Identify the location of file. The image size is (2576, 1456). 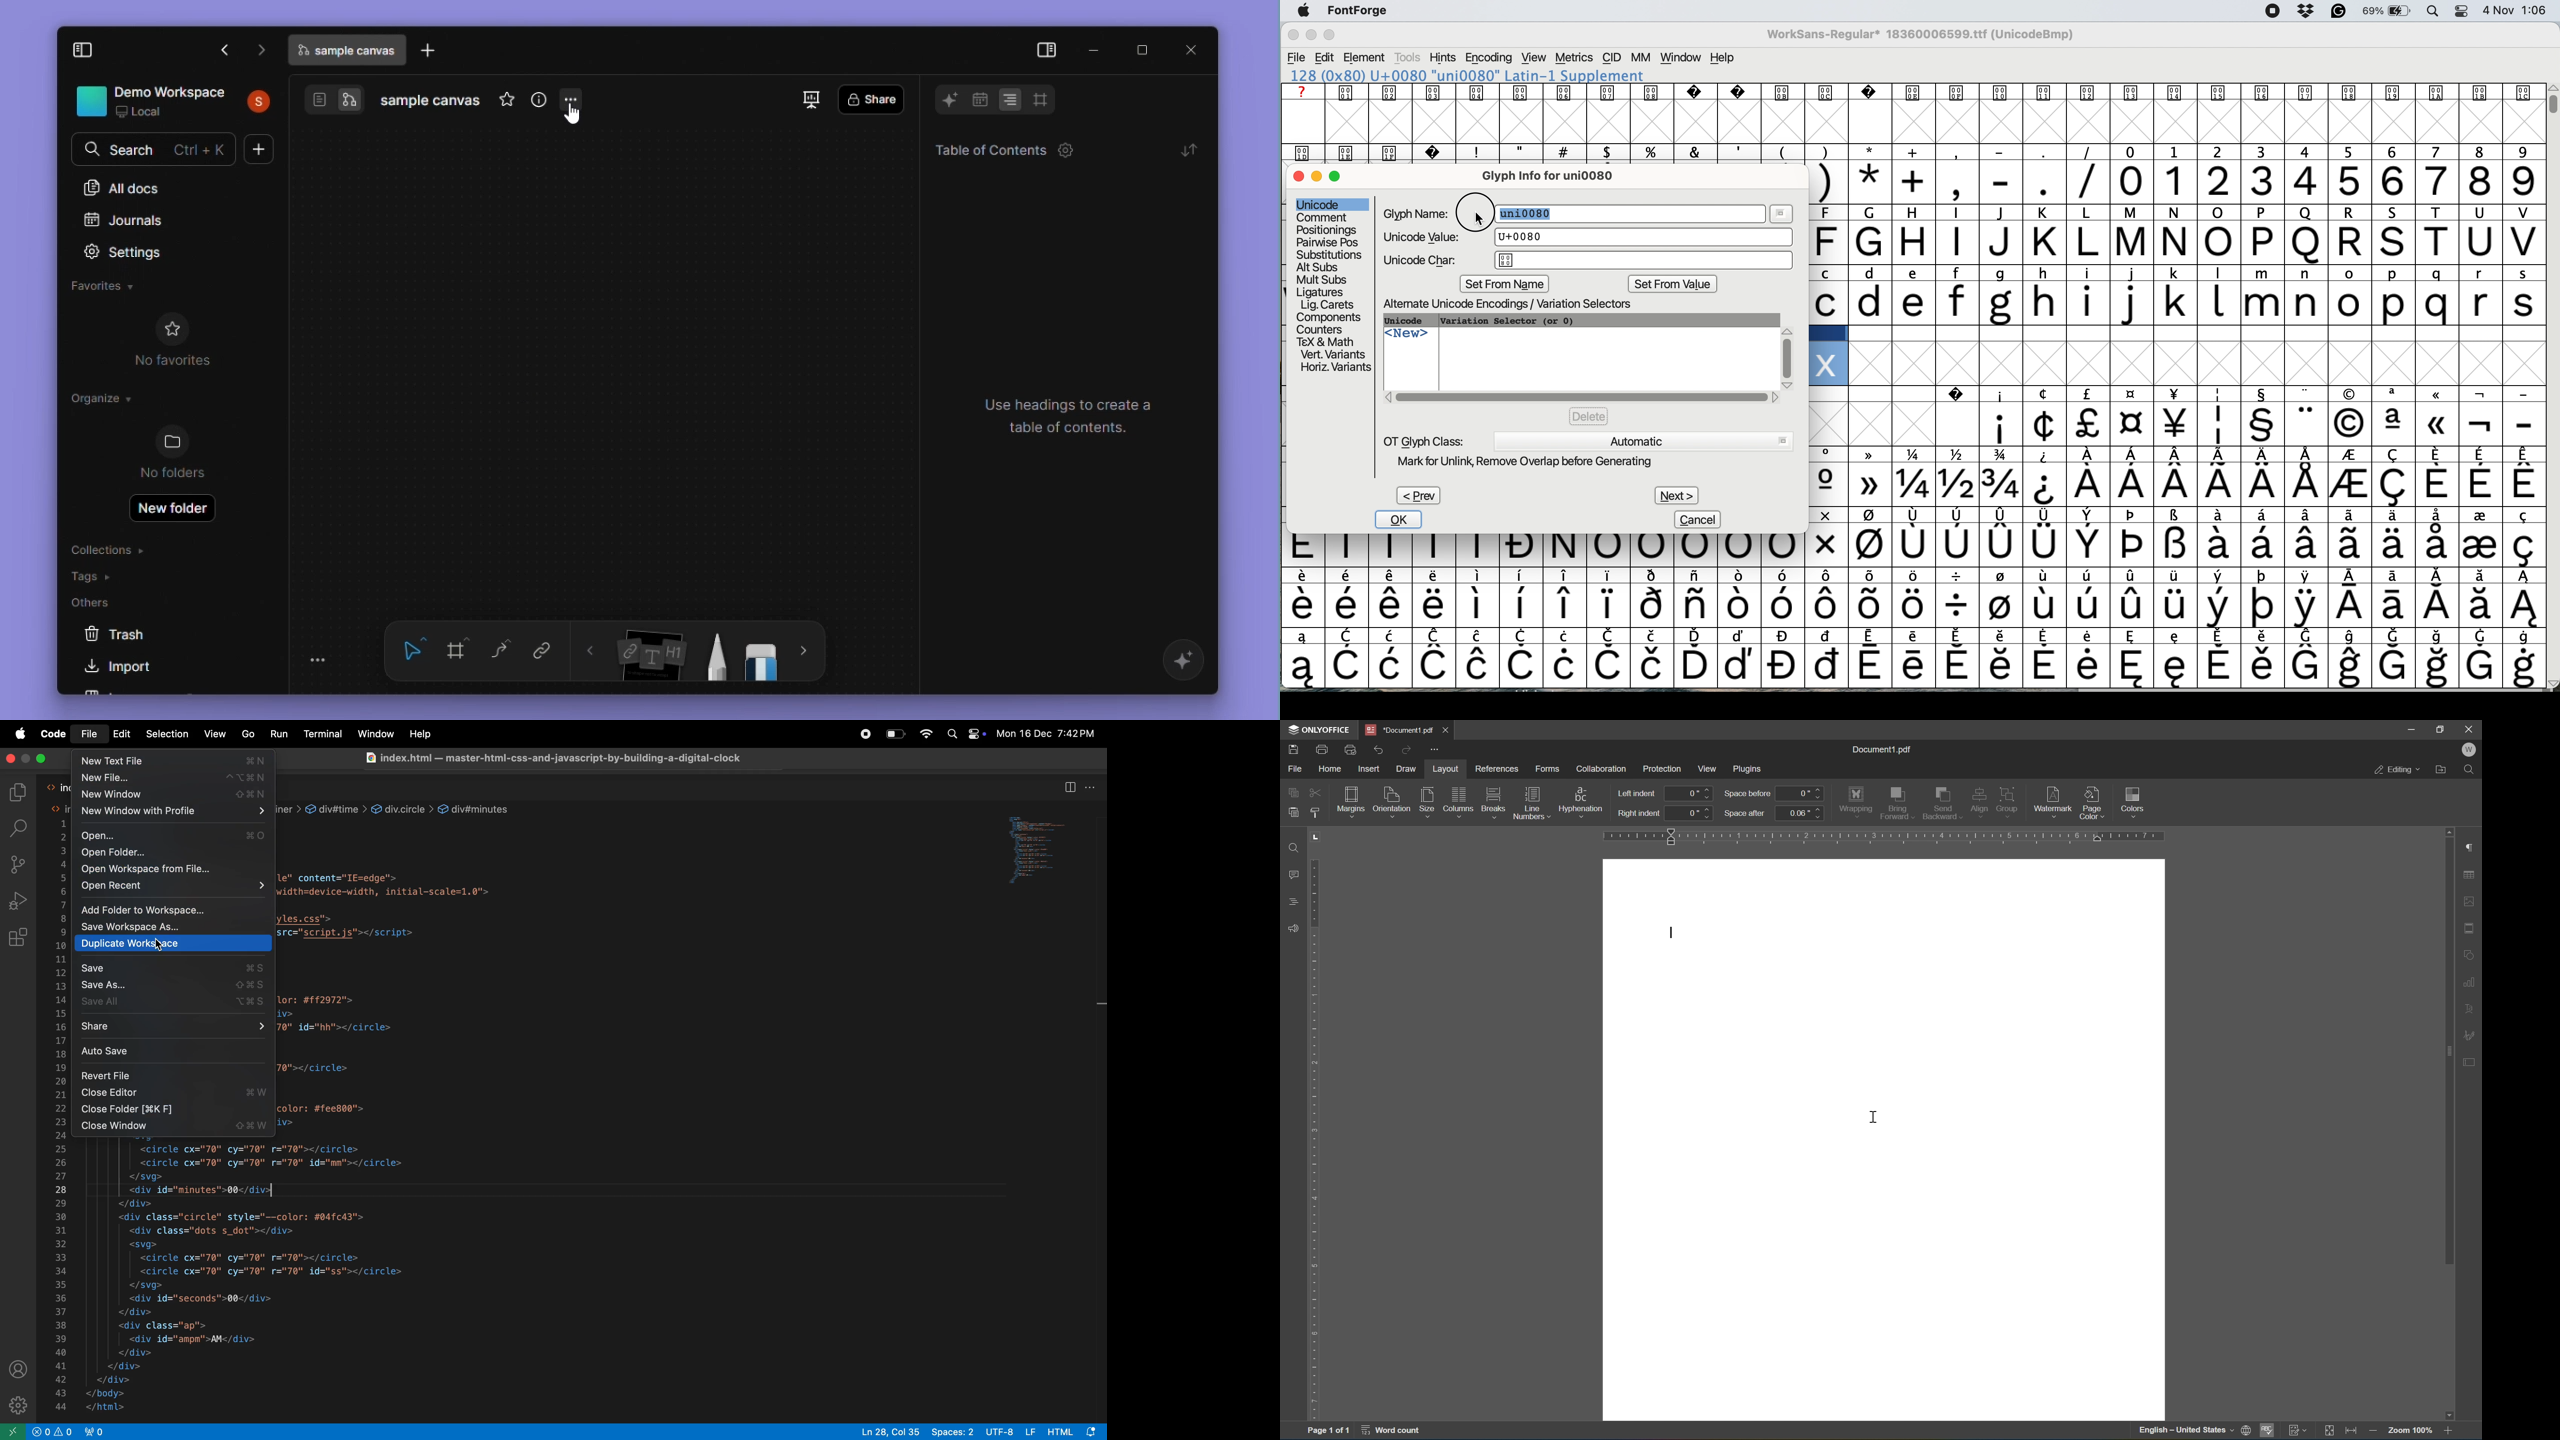
(1296, 57).